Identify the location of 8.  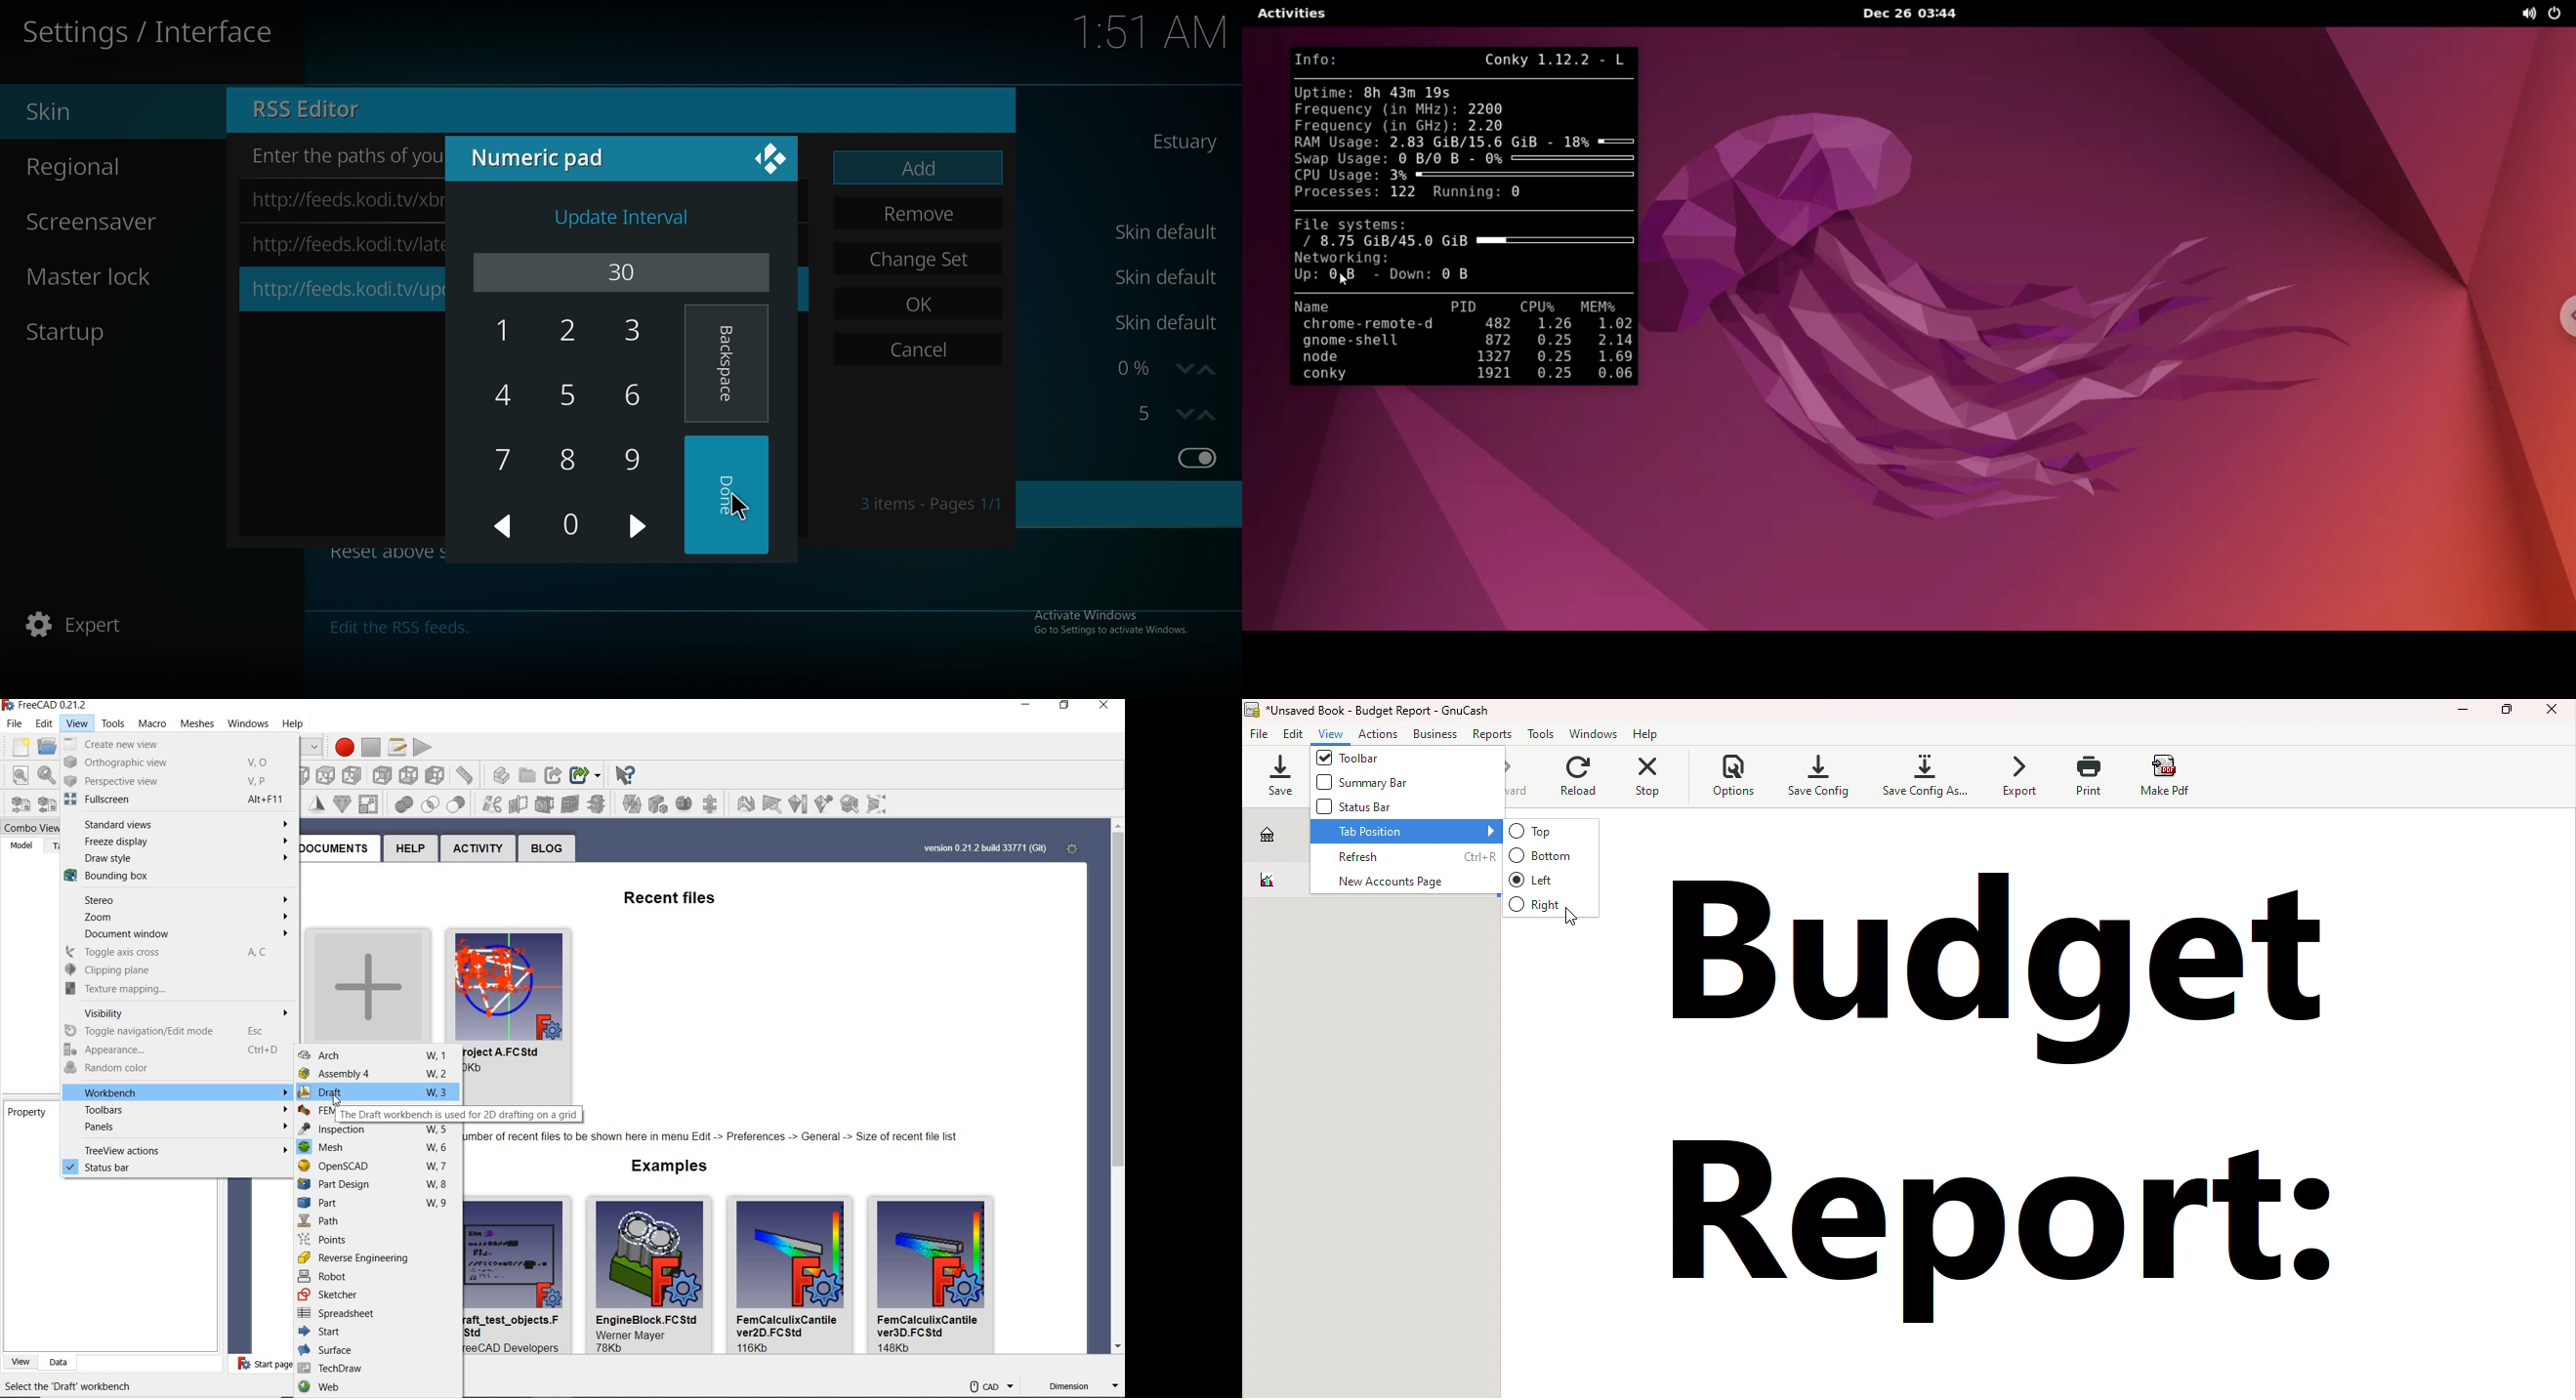
(566, 461).